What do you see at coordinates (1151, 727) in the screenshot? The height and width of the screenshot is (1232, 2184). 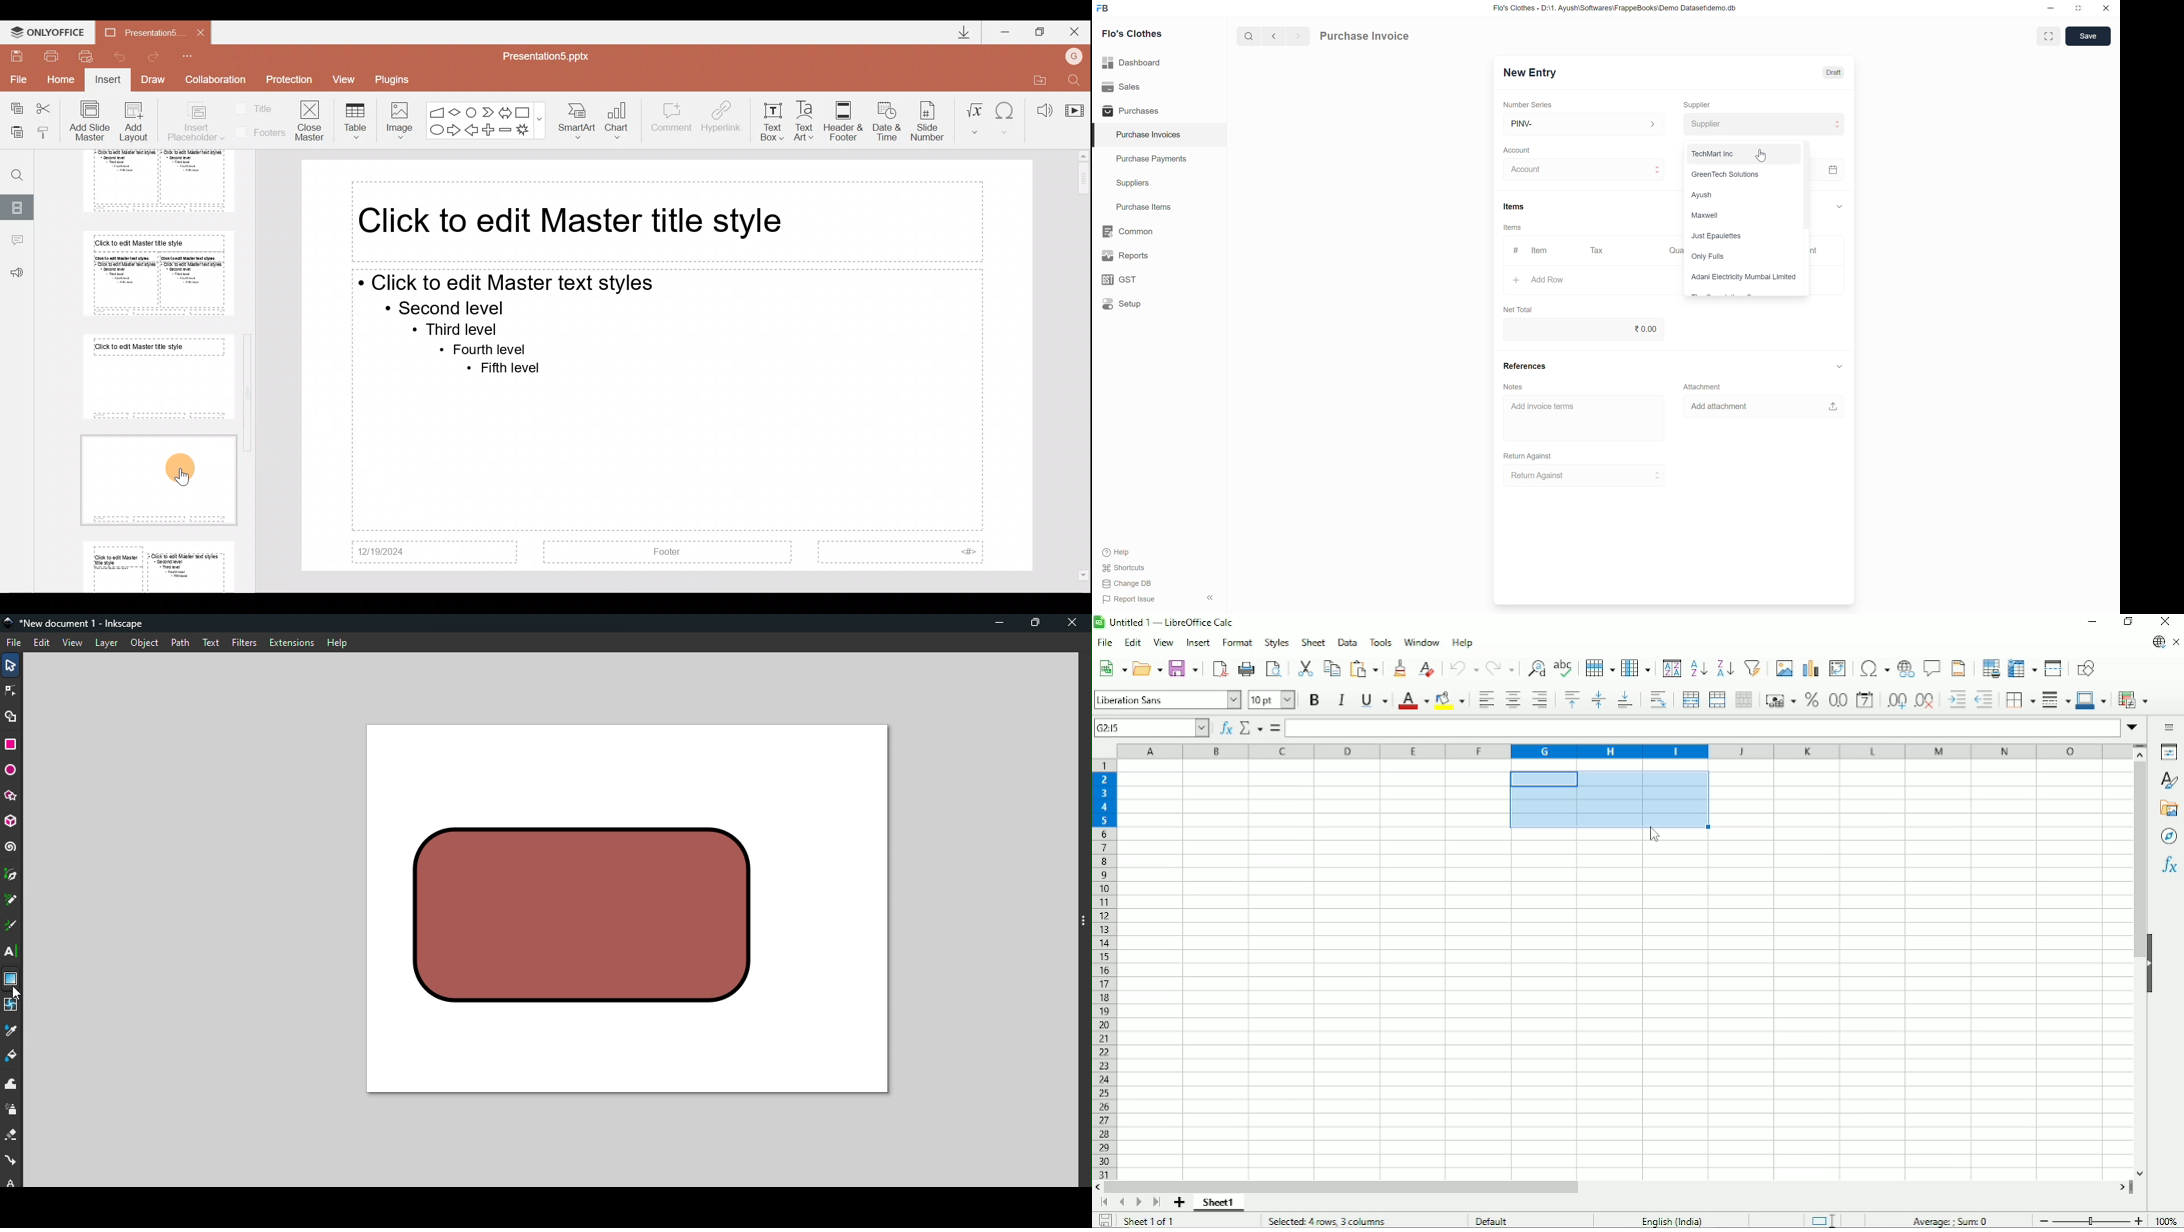 I see `Current cell` at bounding box center [1151, 727].